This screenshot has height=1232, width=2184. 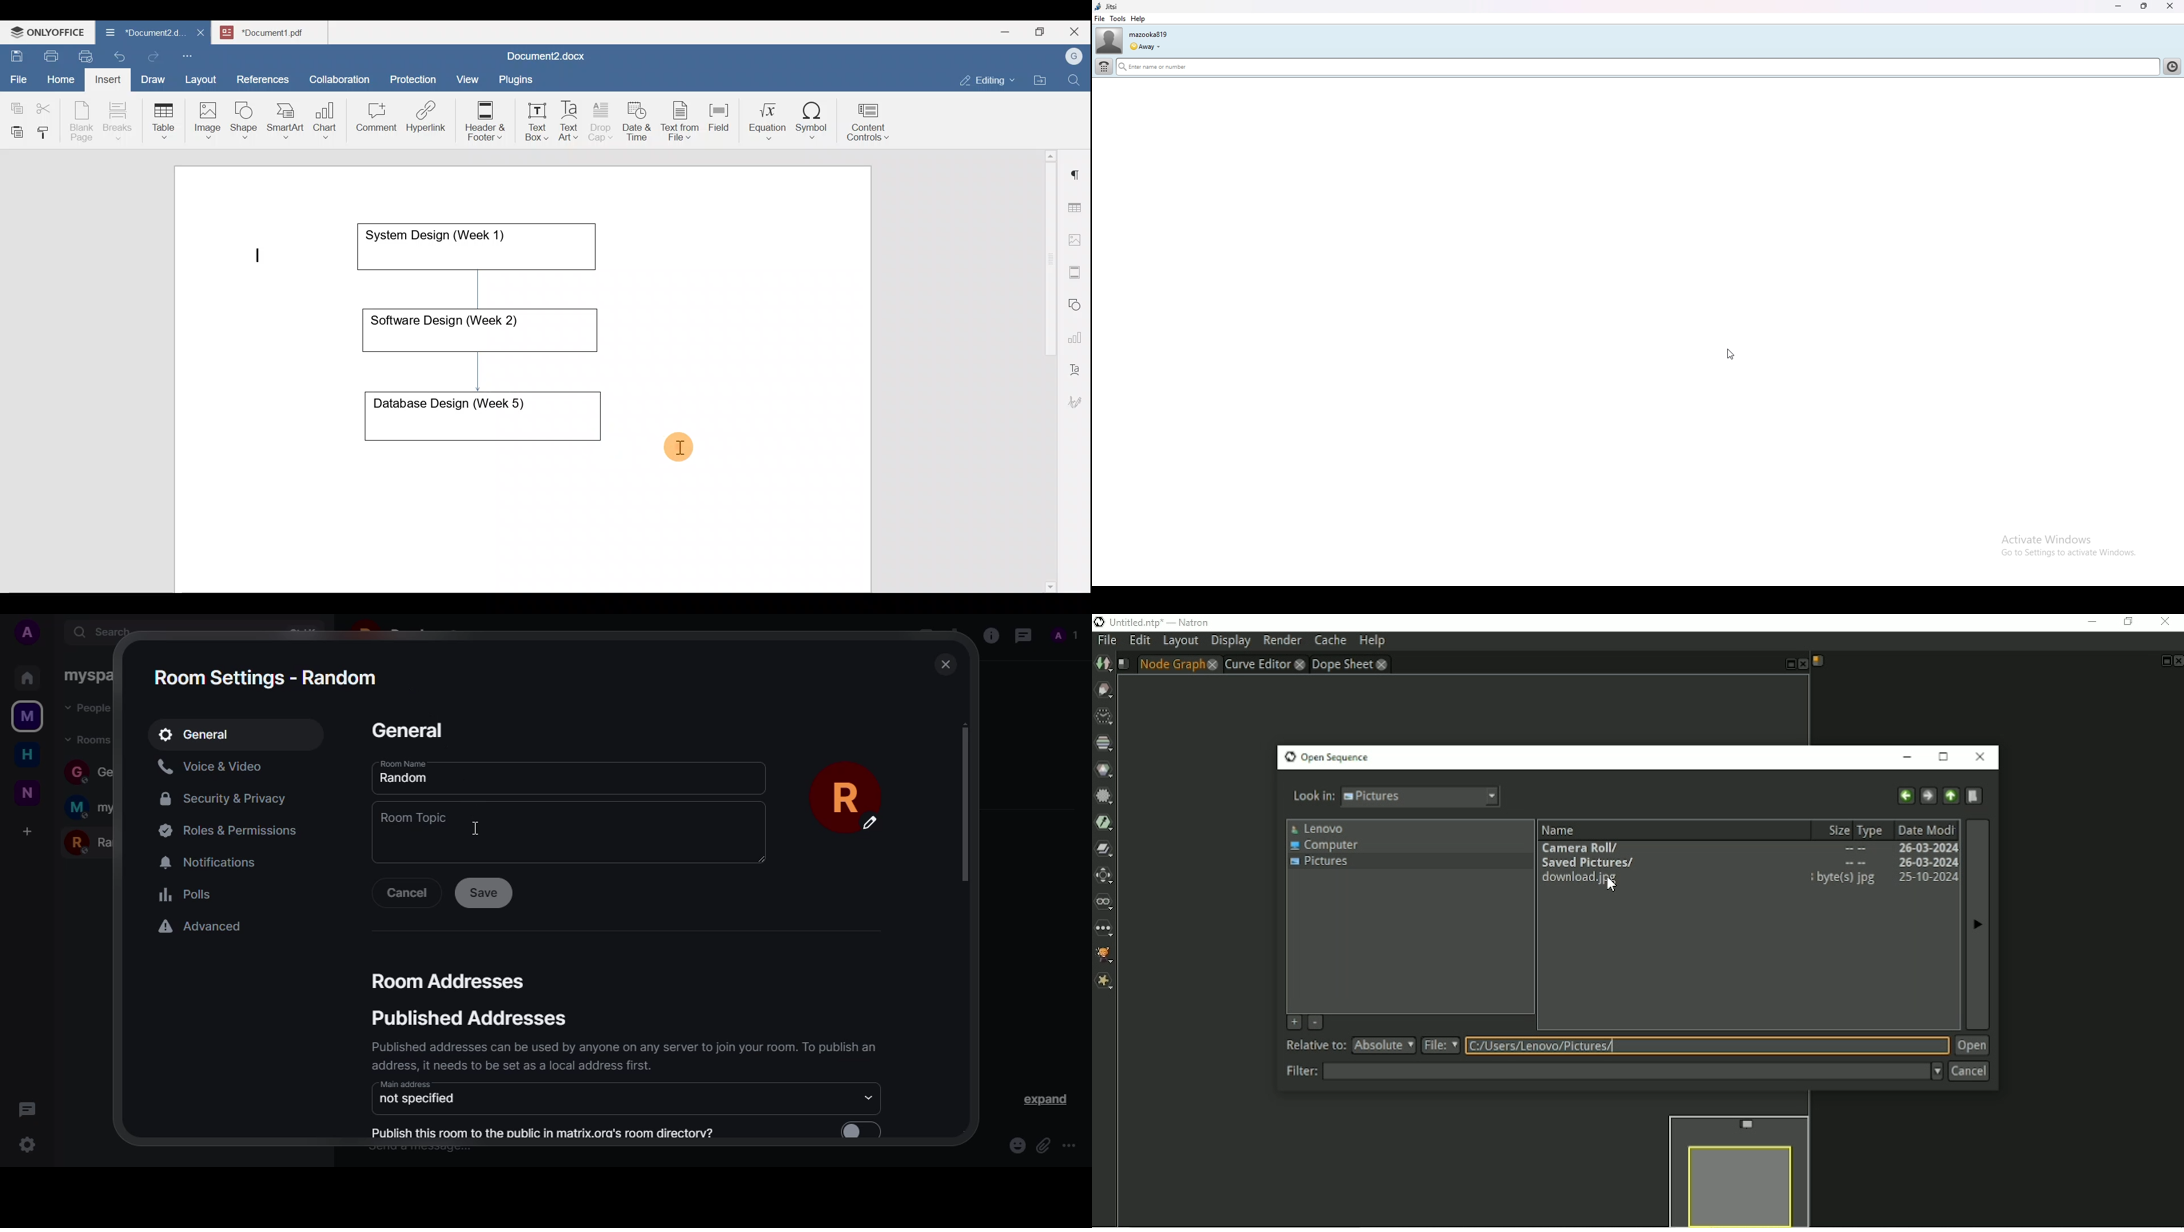 What do you see at coordinates (97, 840) in the screenshot?
I see `random` at bounding box center [97, 840].